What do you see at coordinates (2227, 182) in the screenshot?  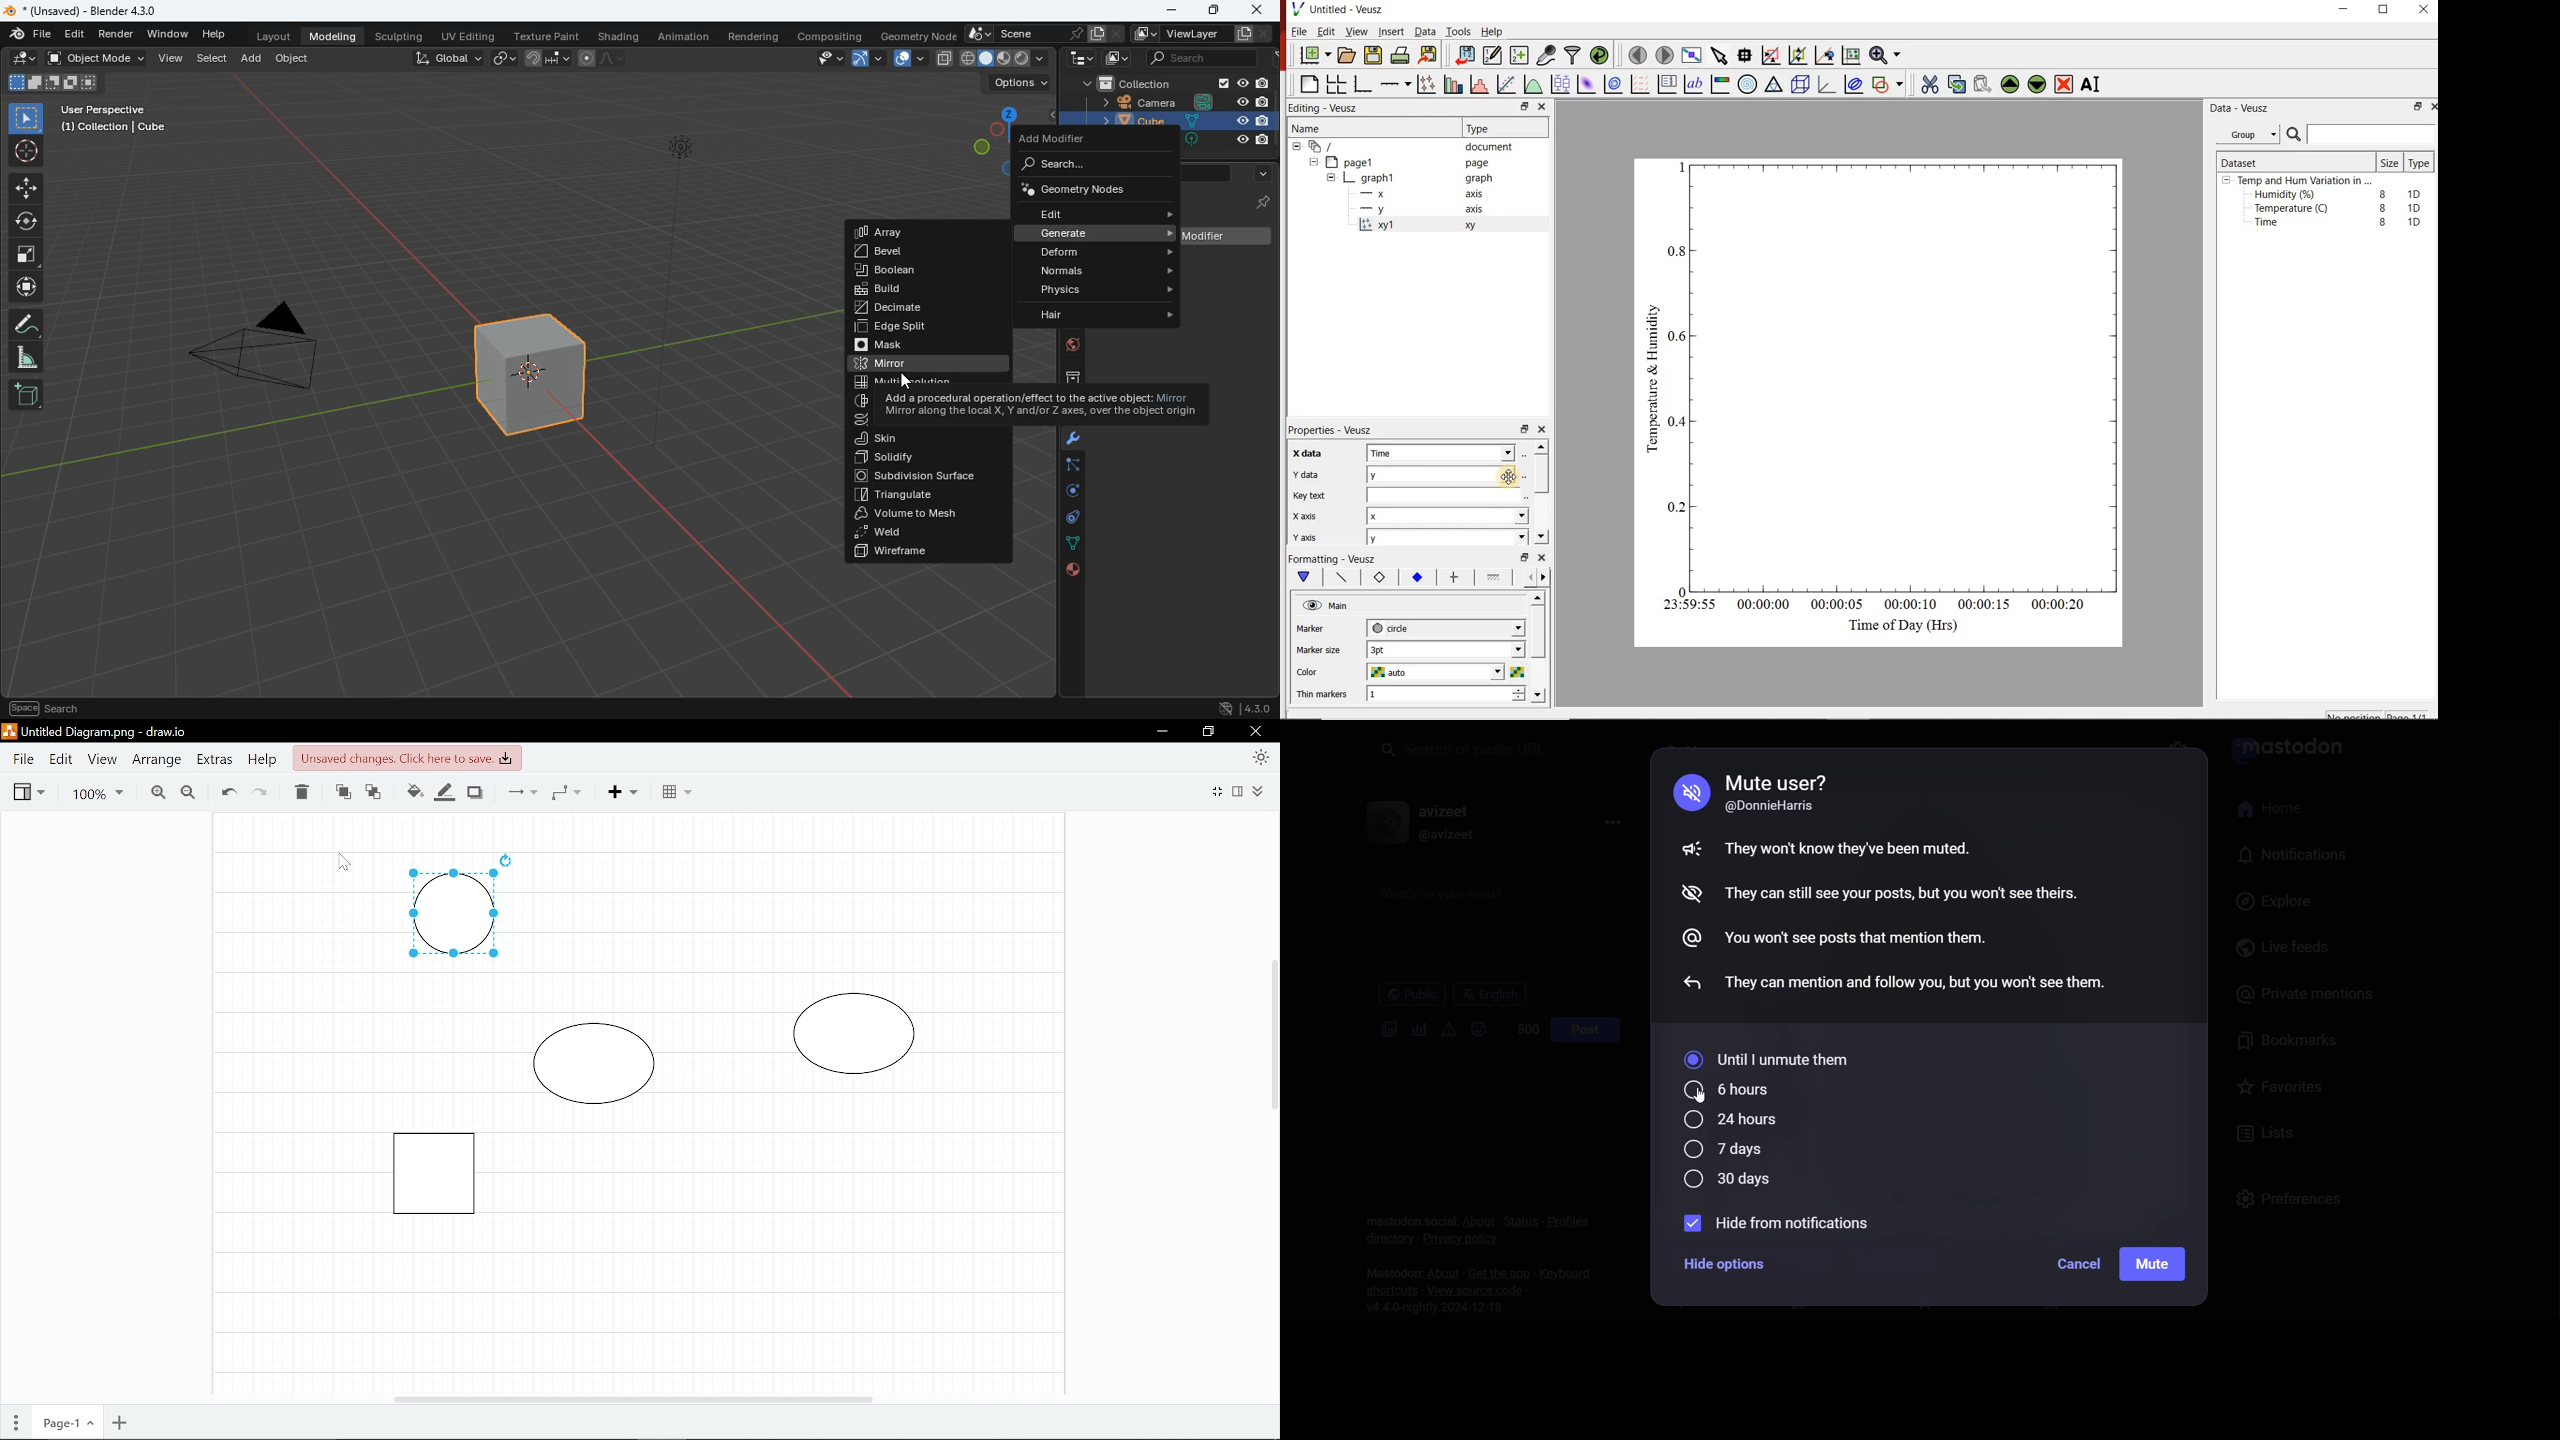 I see `hide sub menu` at bounding box center [2227, 182].